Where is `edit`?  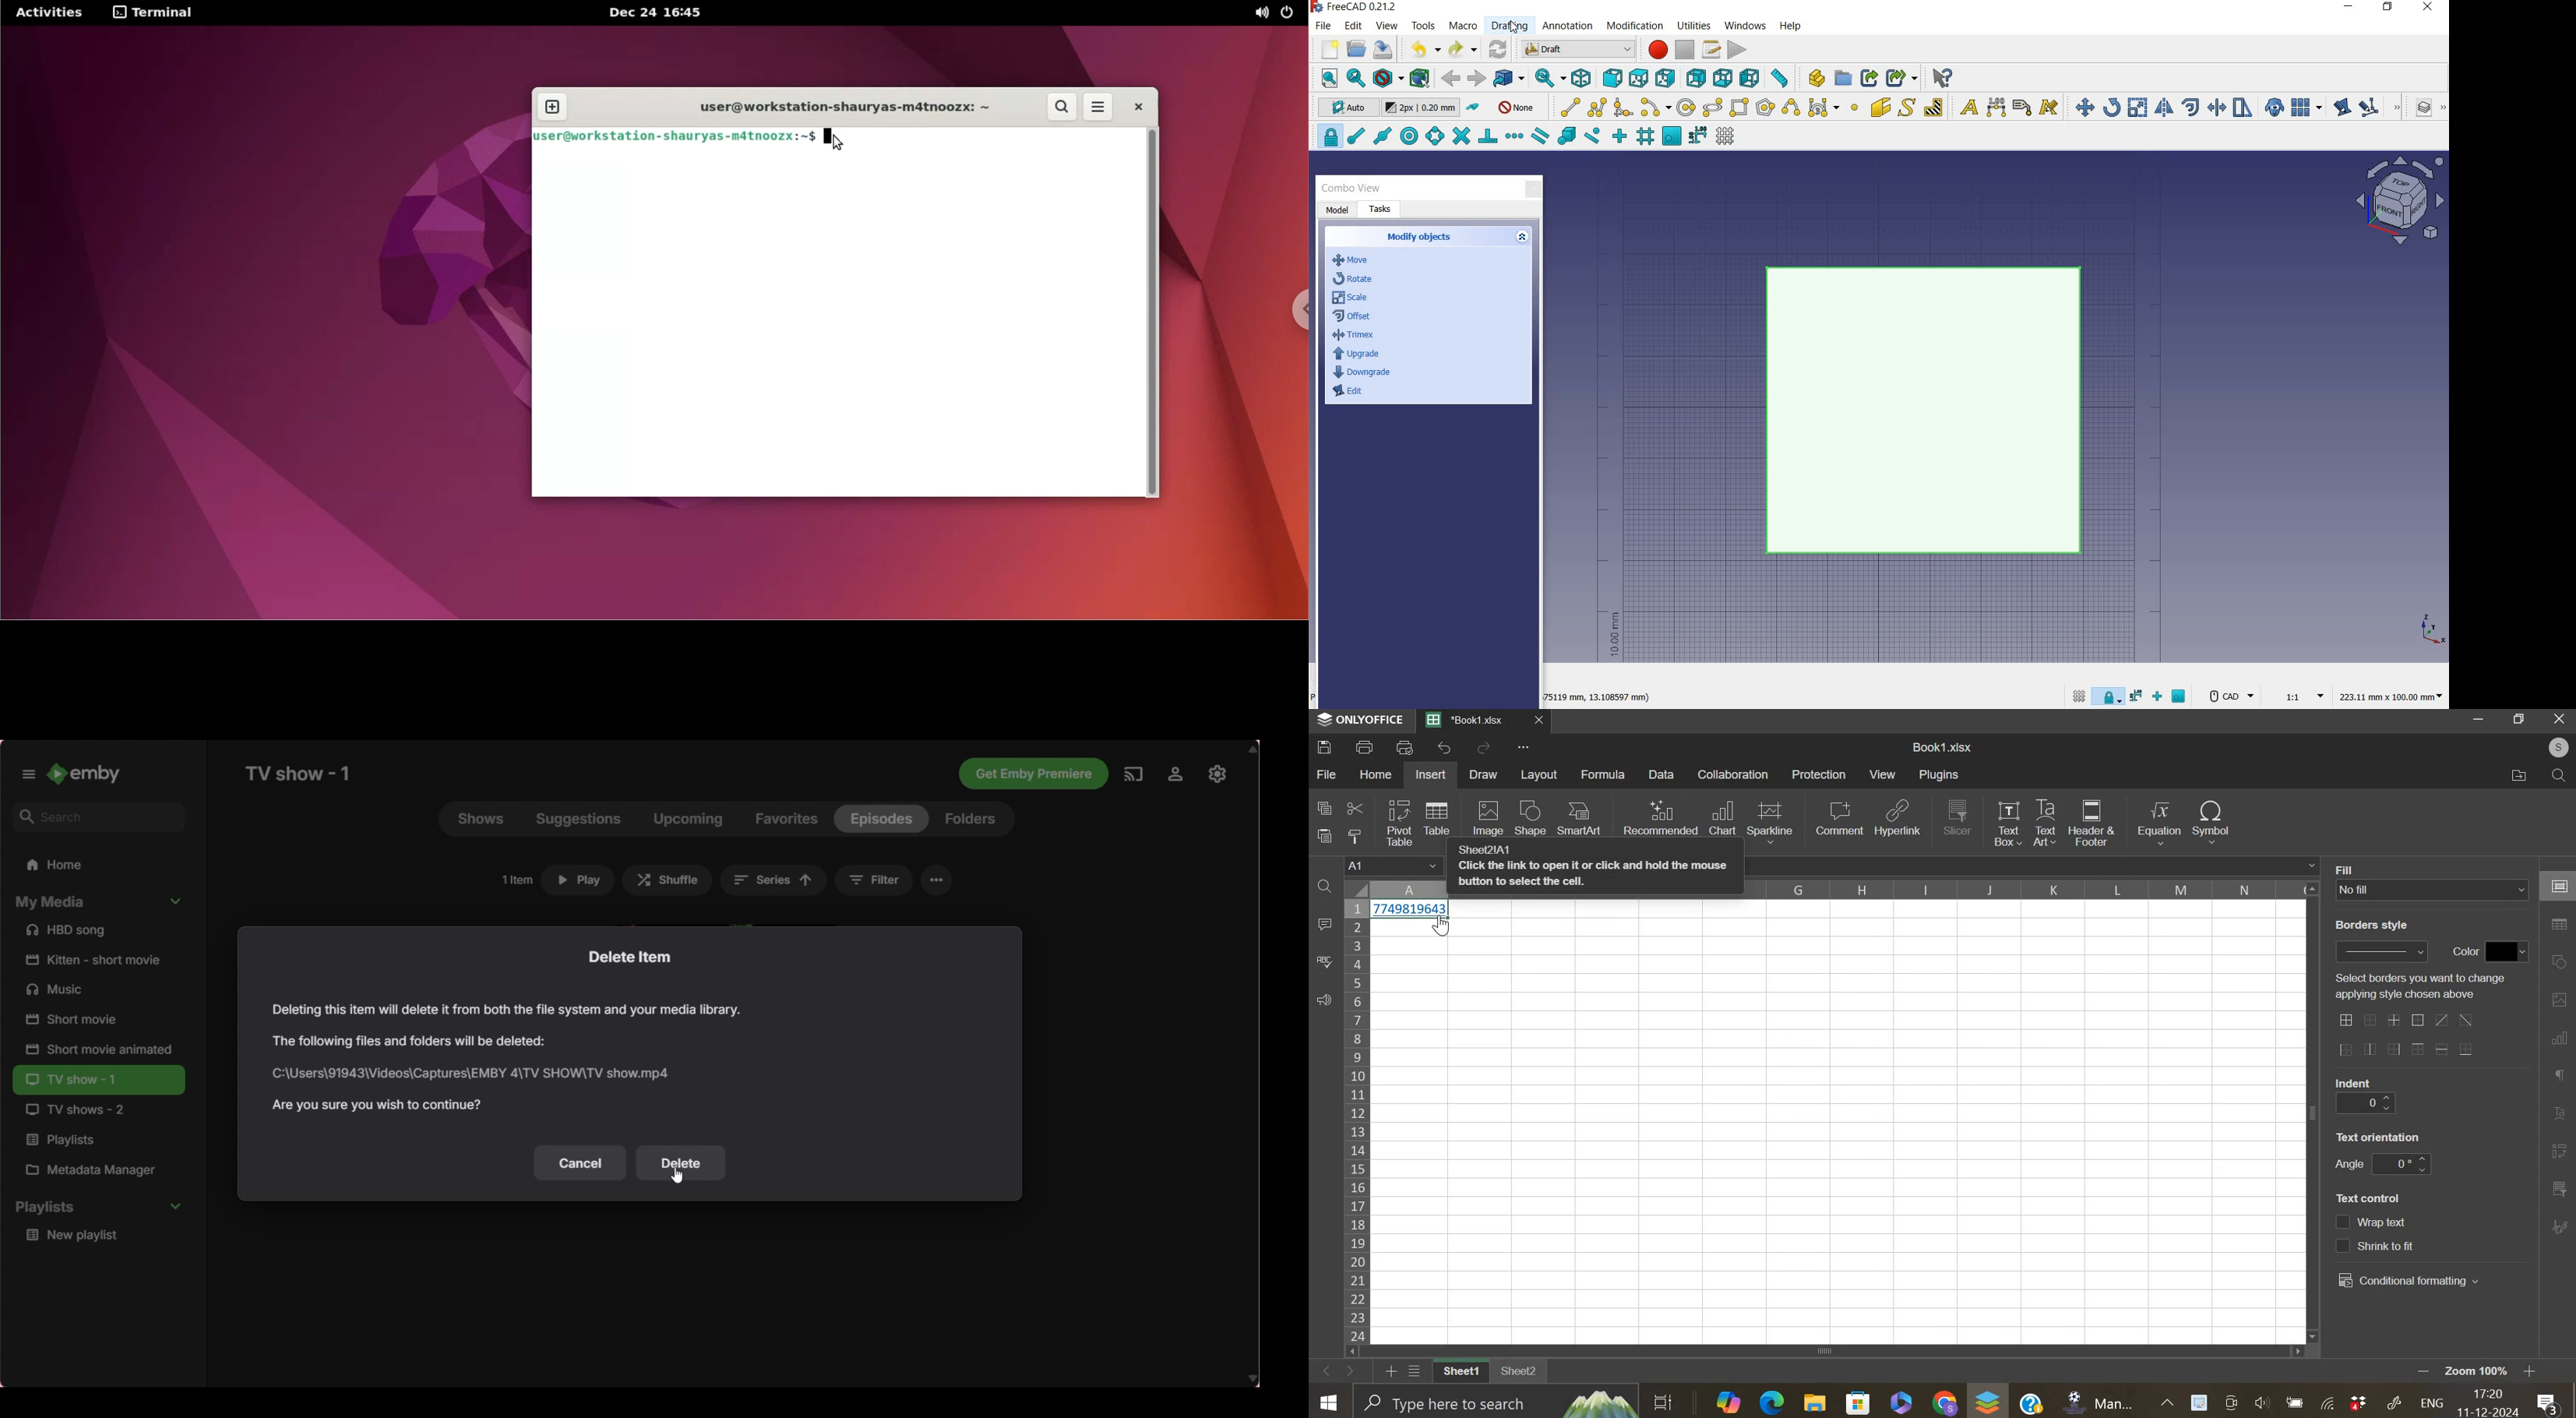
edit is located at coordinates (1354, 26).